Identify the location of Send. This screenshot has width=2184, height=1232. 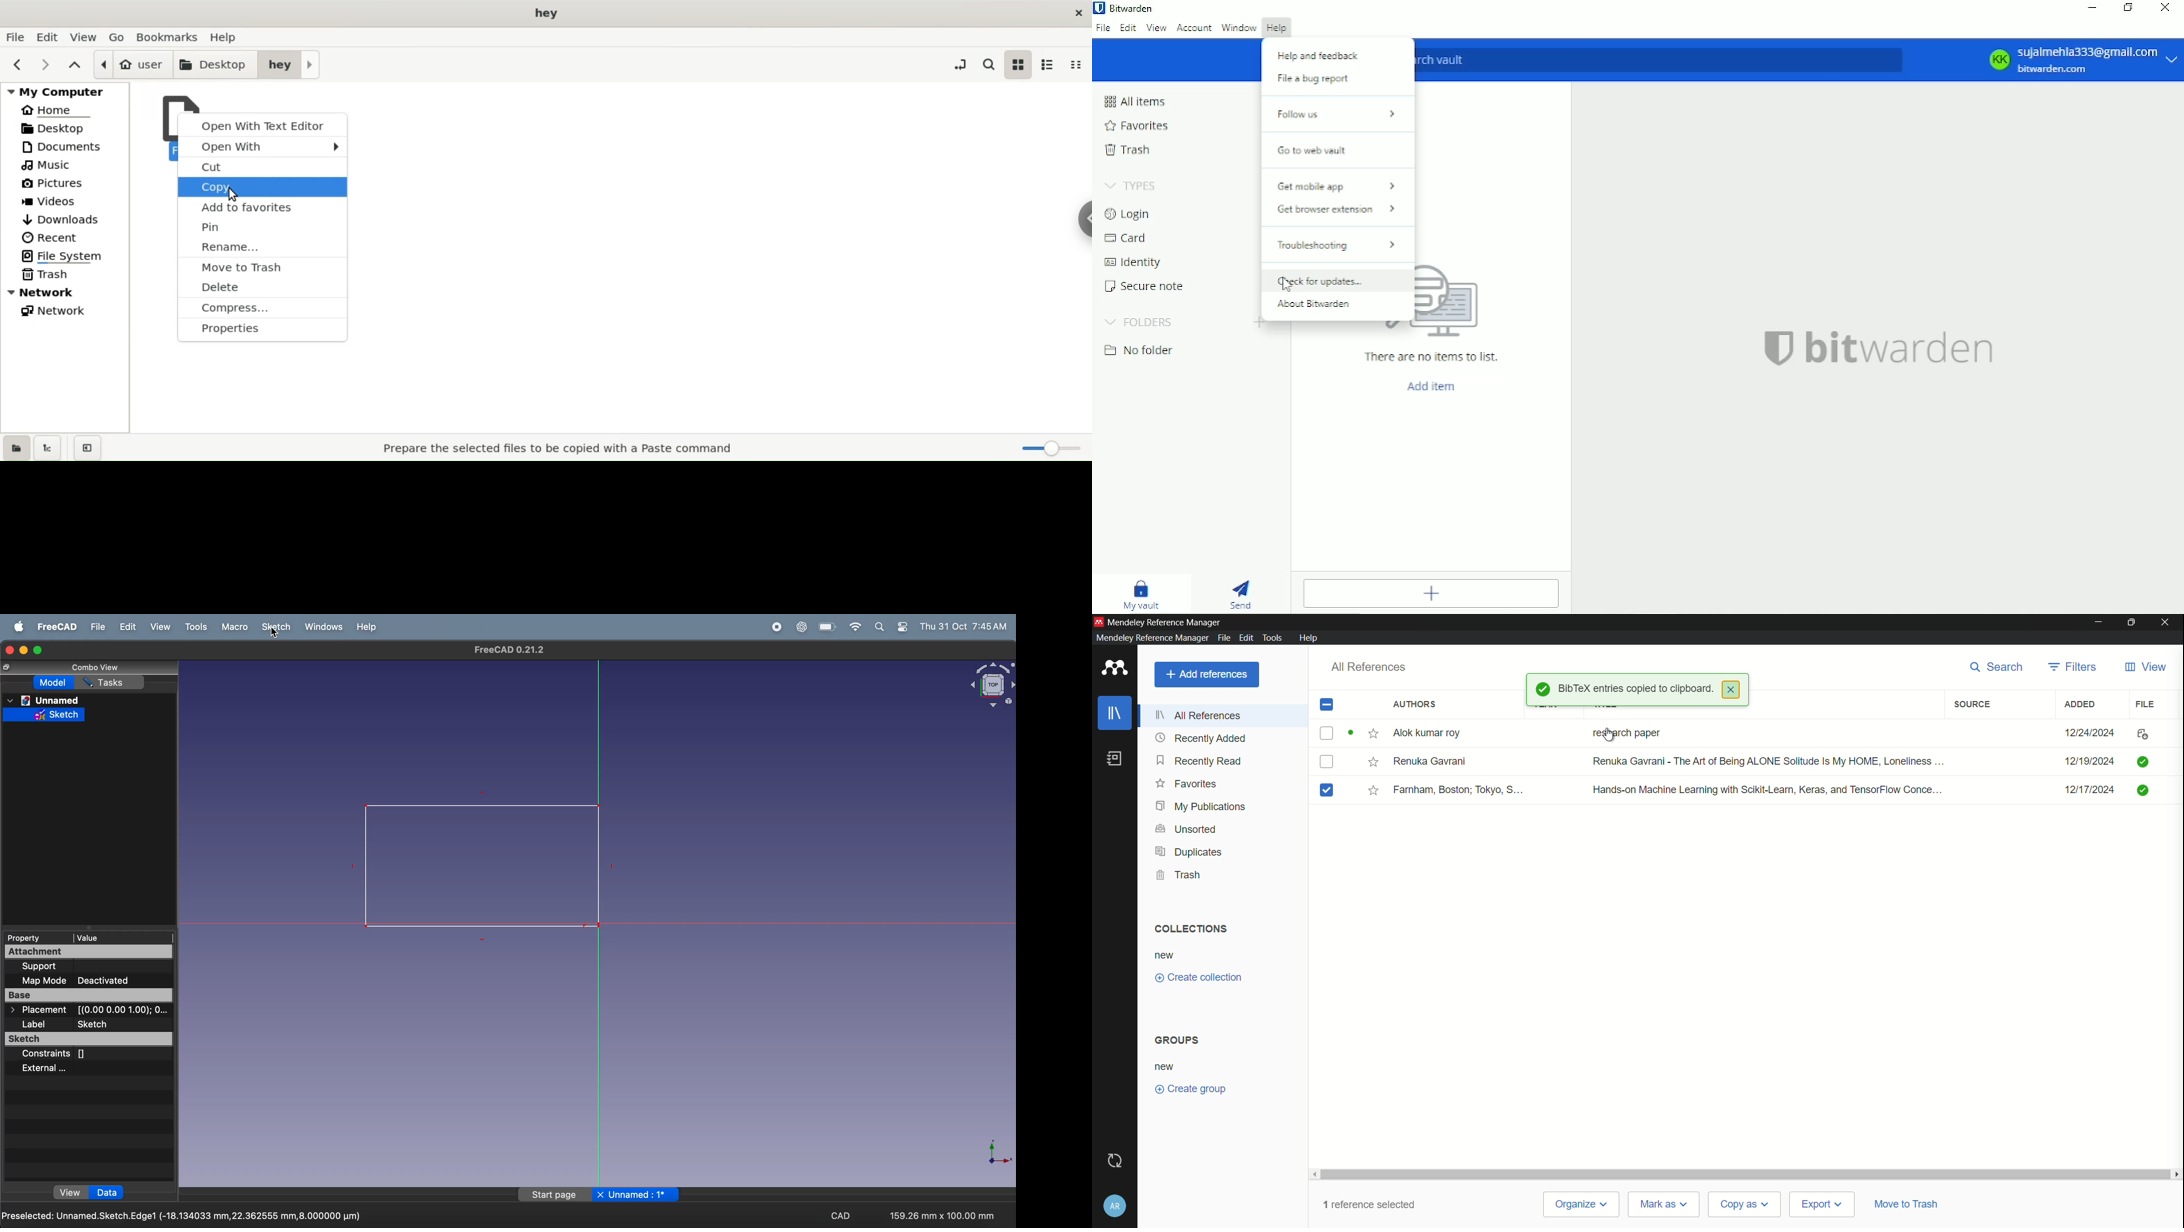
(1246, 591).